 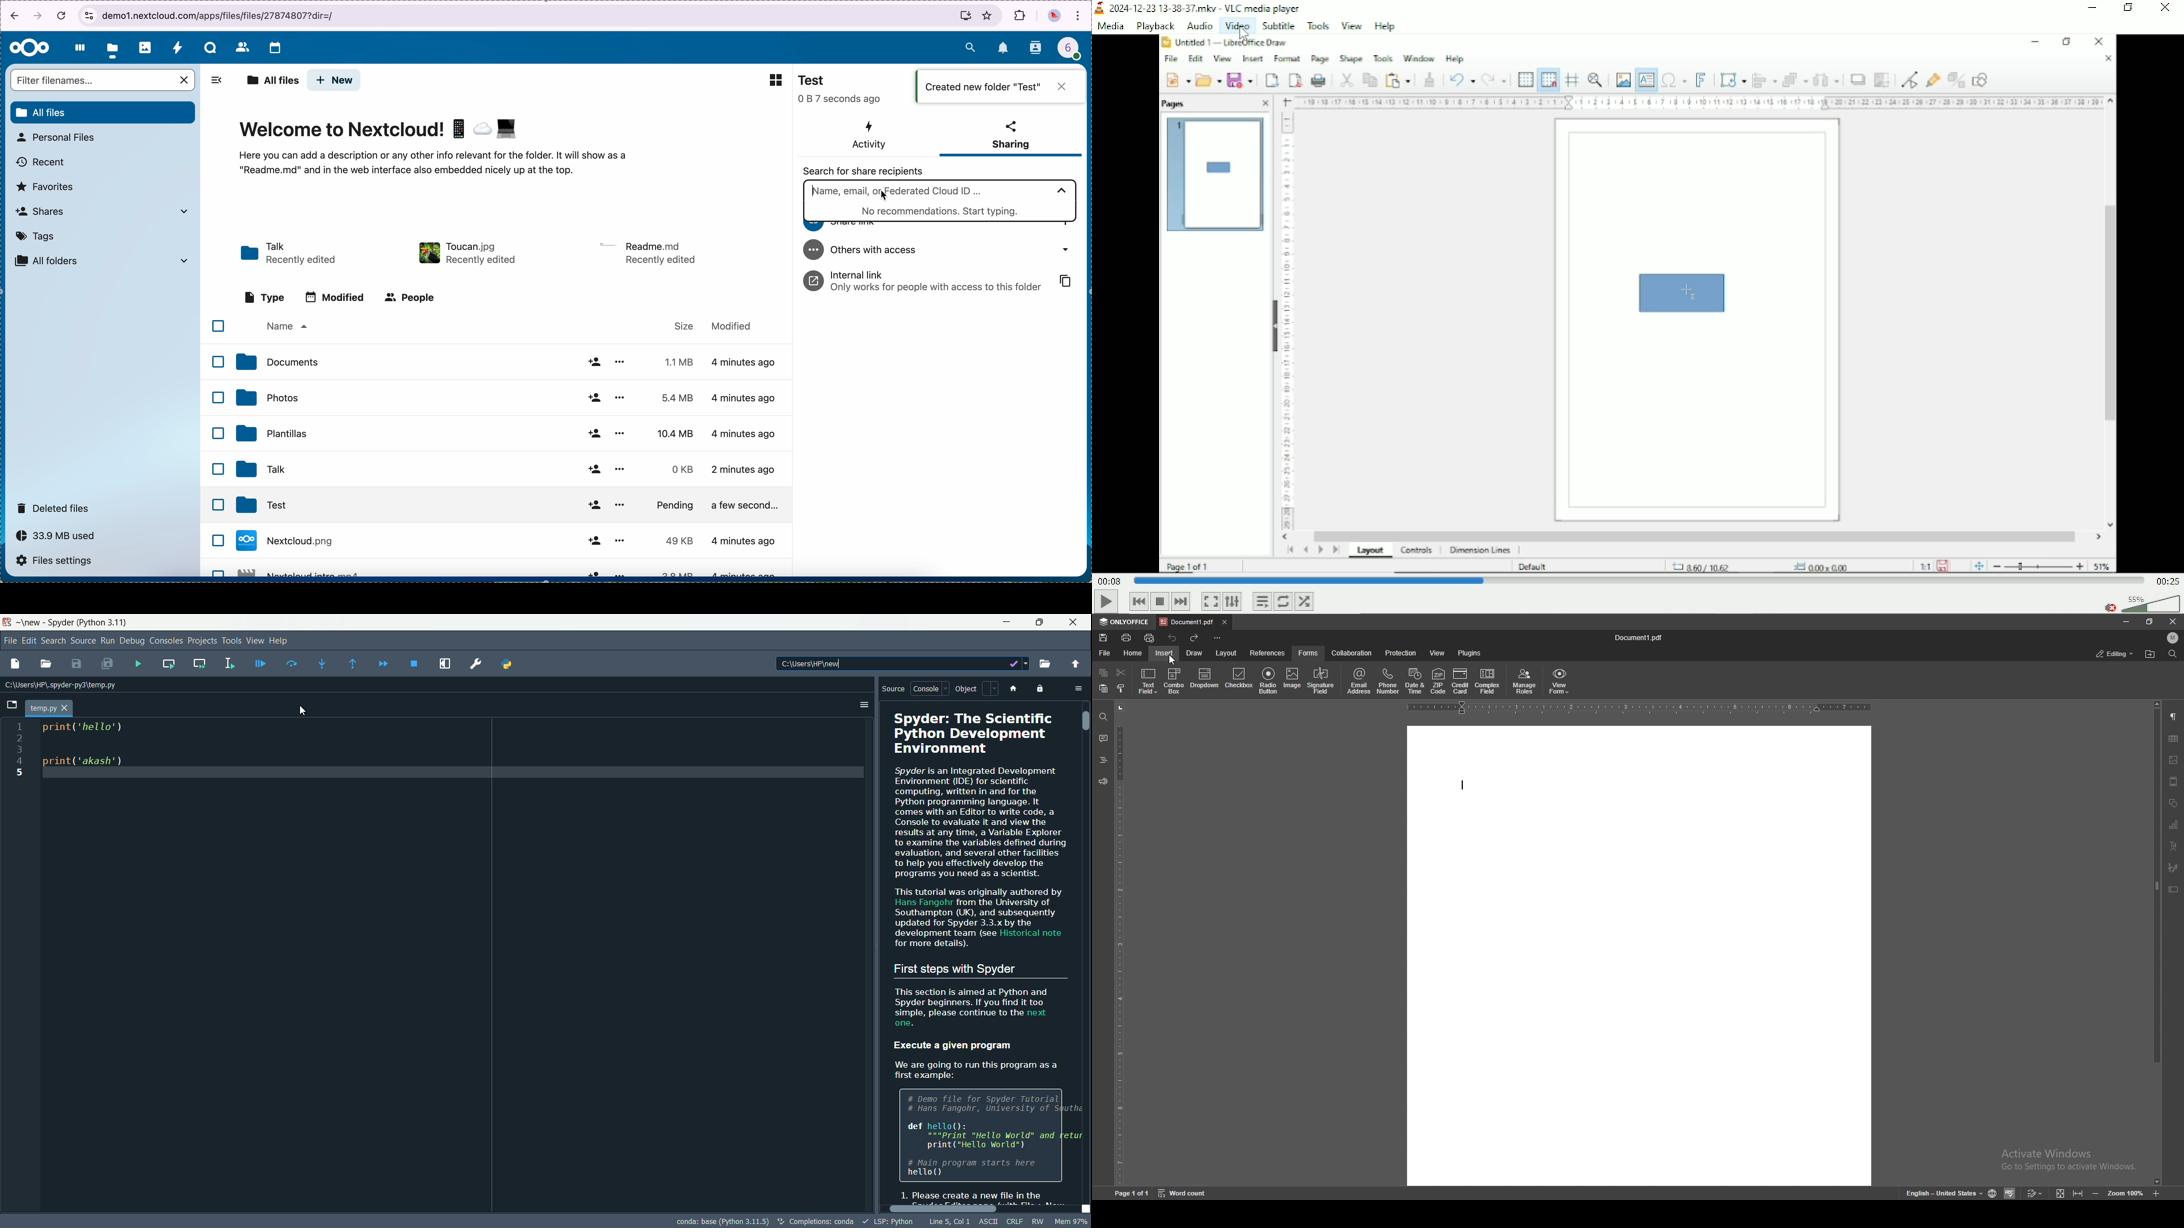 What do you see at coordinates (132, 641) in the screenshot?
I see `debug menu` at bounding box center [132, 641].